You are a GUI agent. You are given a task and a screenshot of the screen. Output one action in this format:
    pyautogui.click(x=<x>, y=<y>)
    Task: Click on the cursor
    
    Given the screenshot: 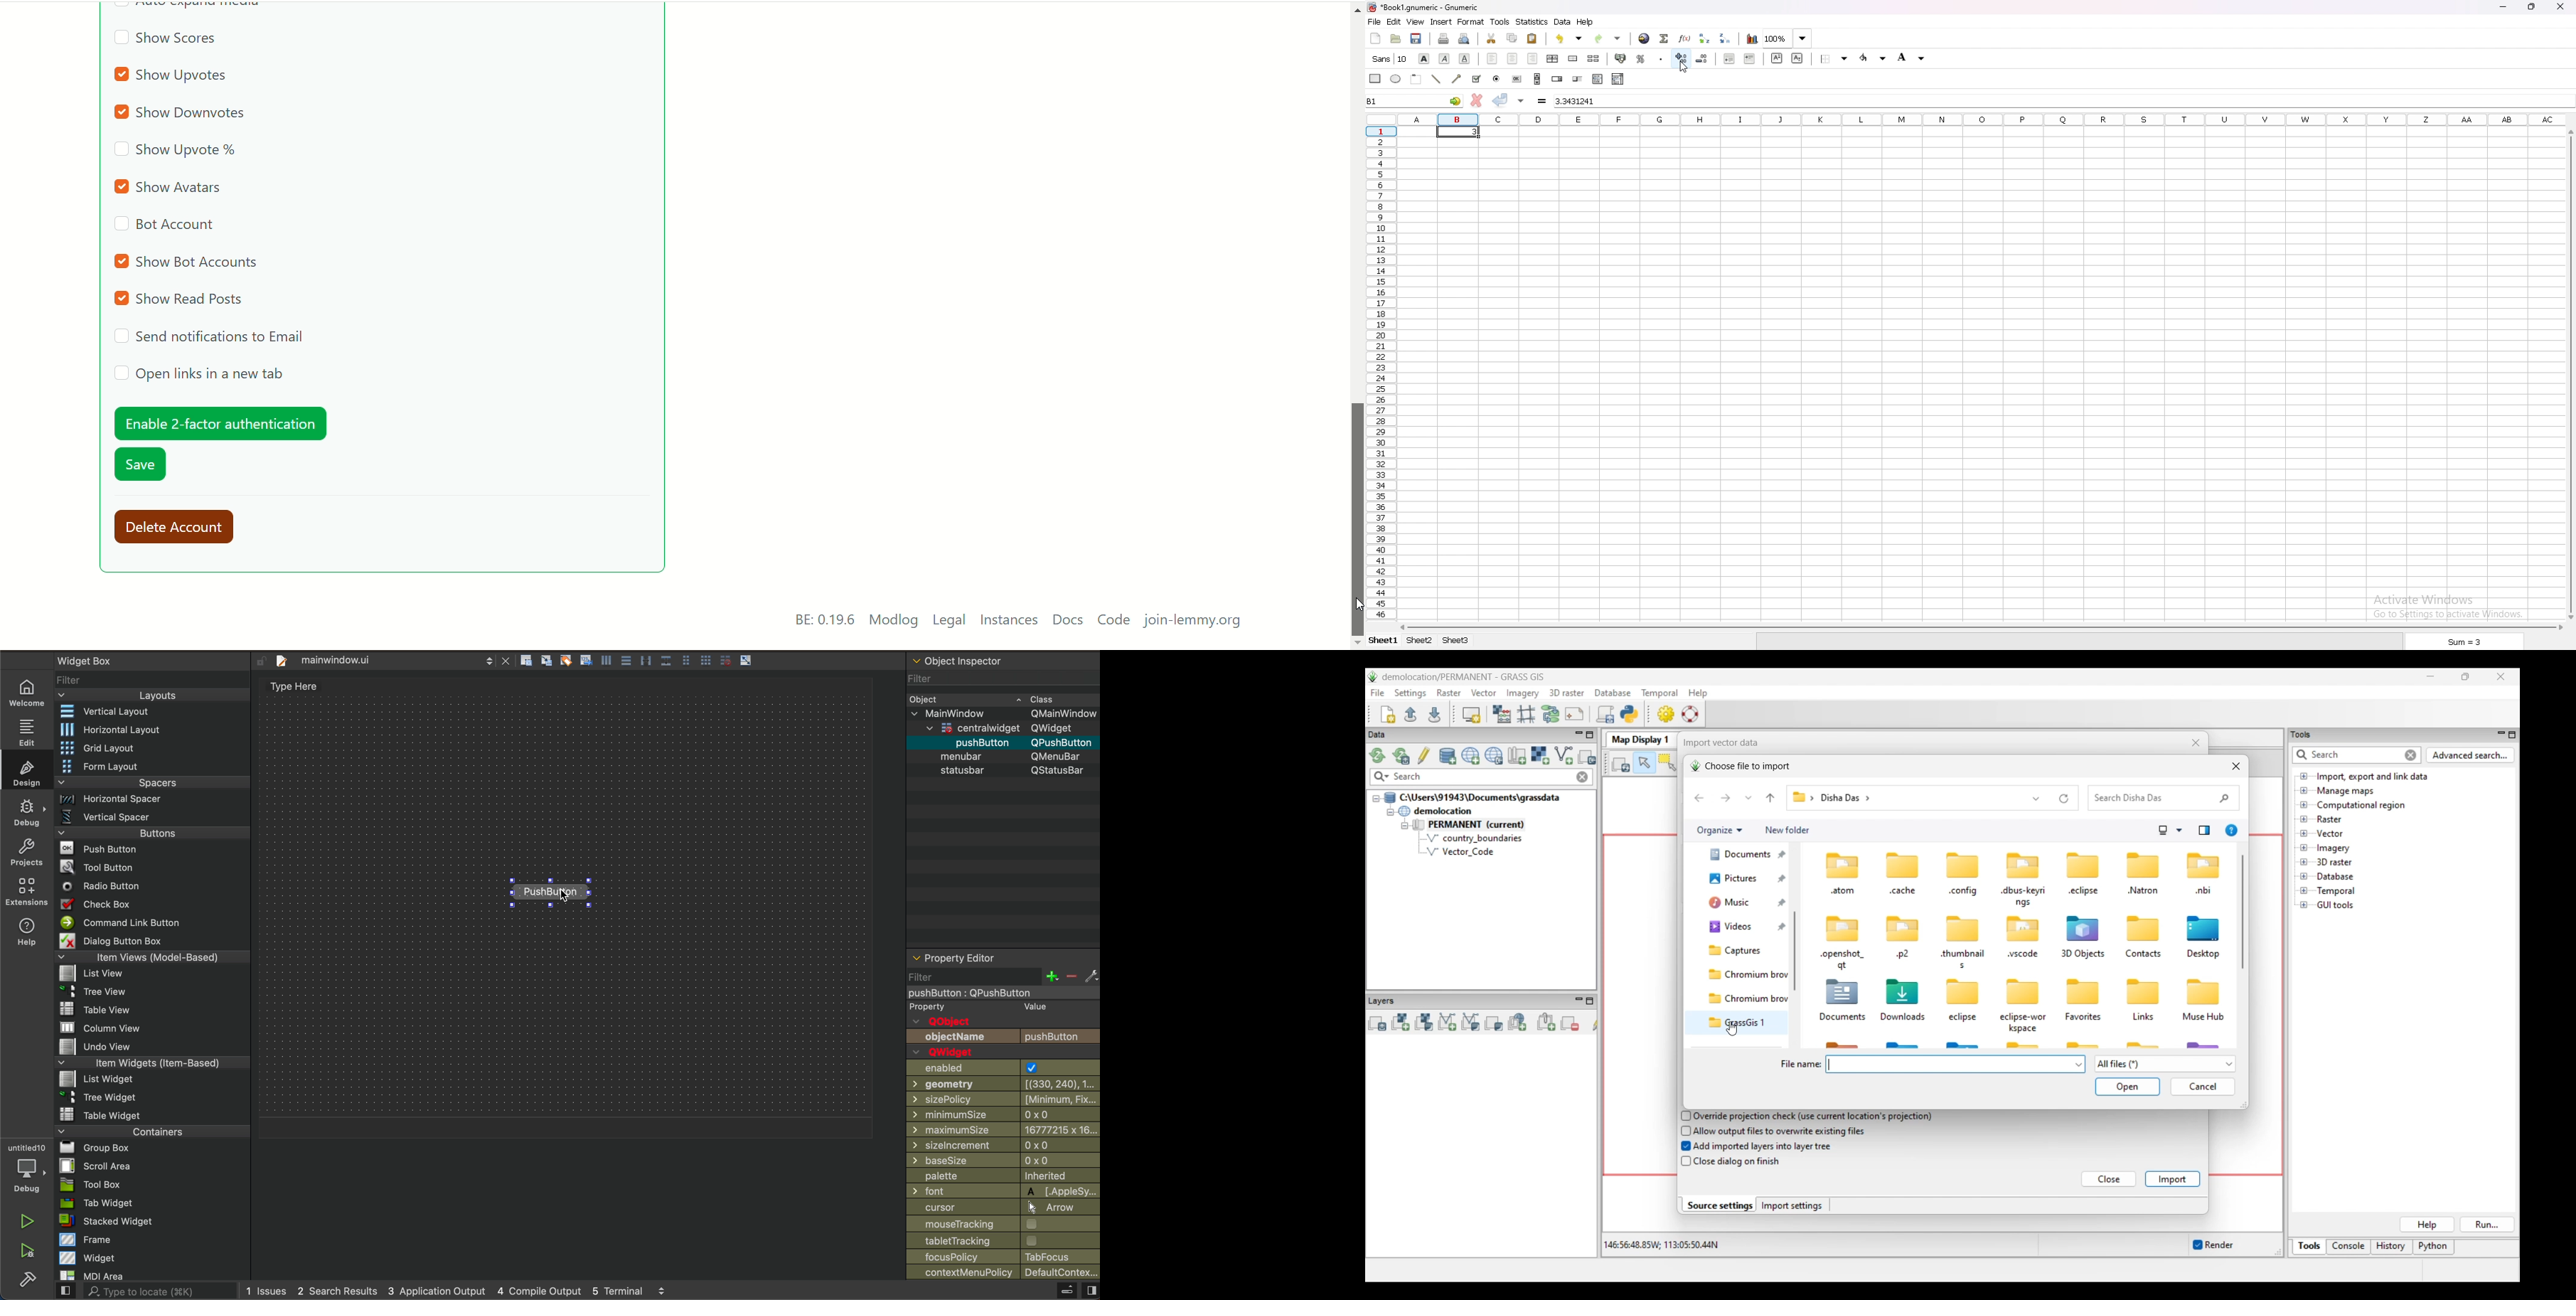 What is the action you would take?
    pyautogui.click(x=1003, y=1206)
    